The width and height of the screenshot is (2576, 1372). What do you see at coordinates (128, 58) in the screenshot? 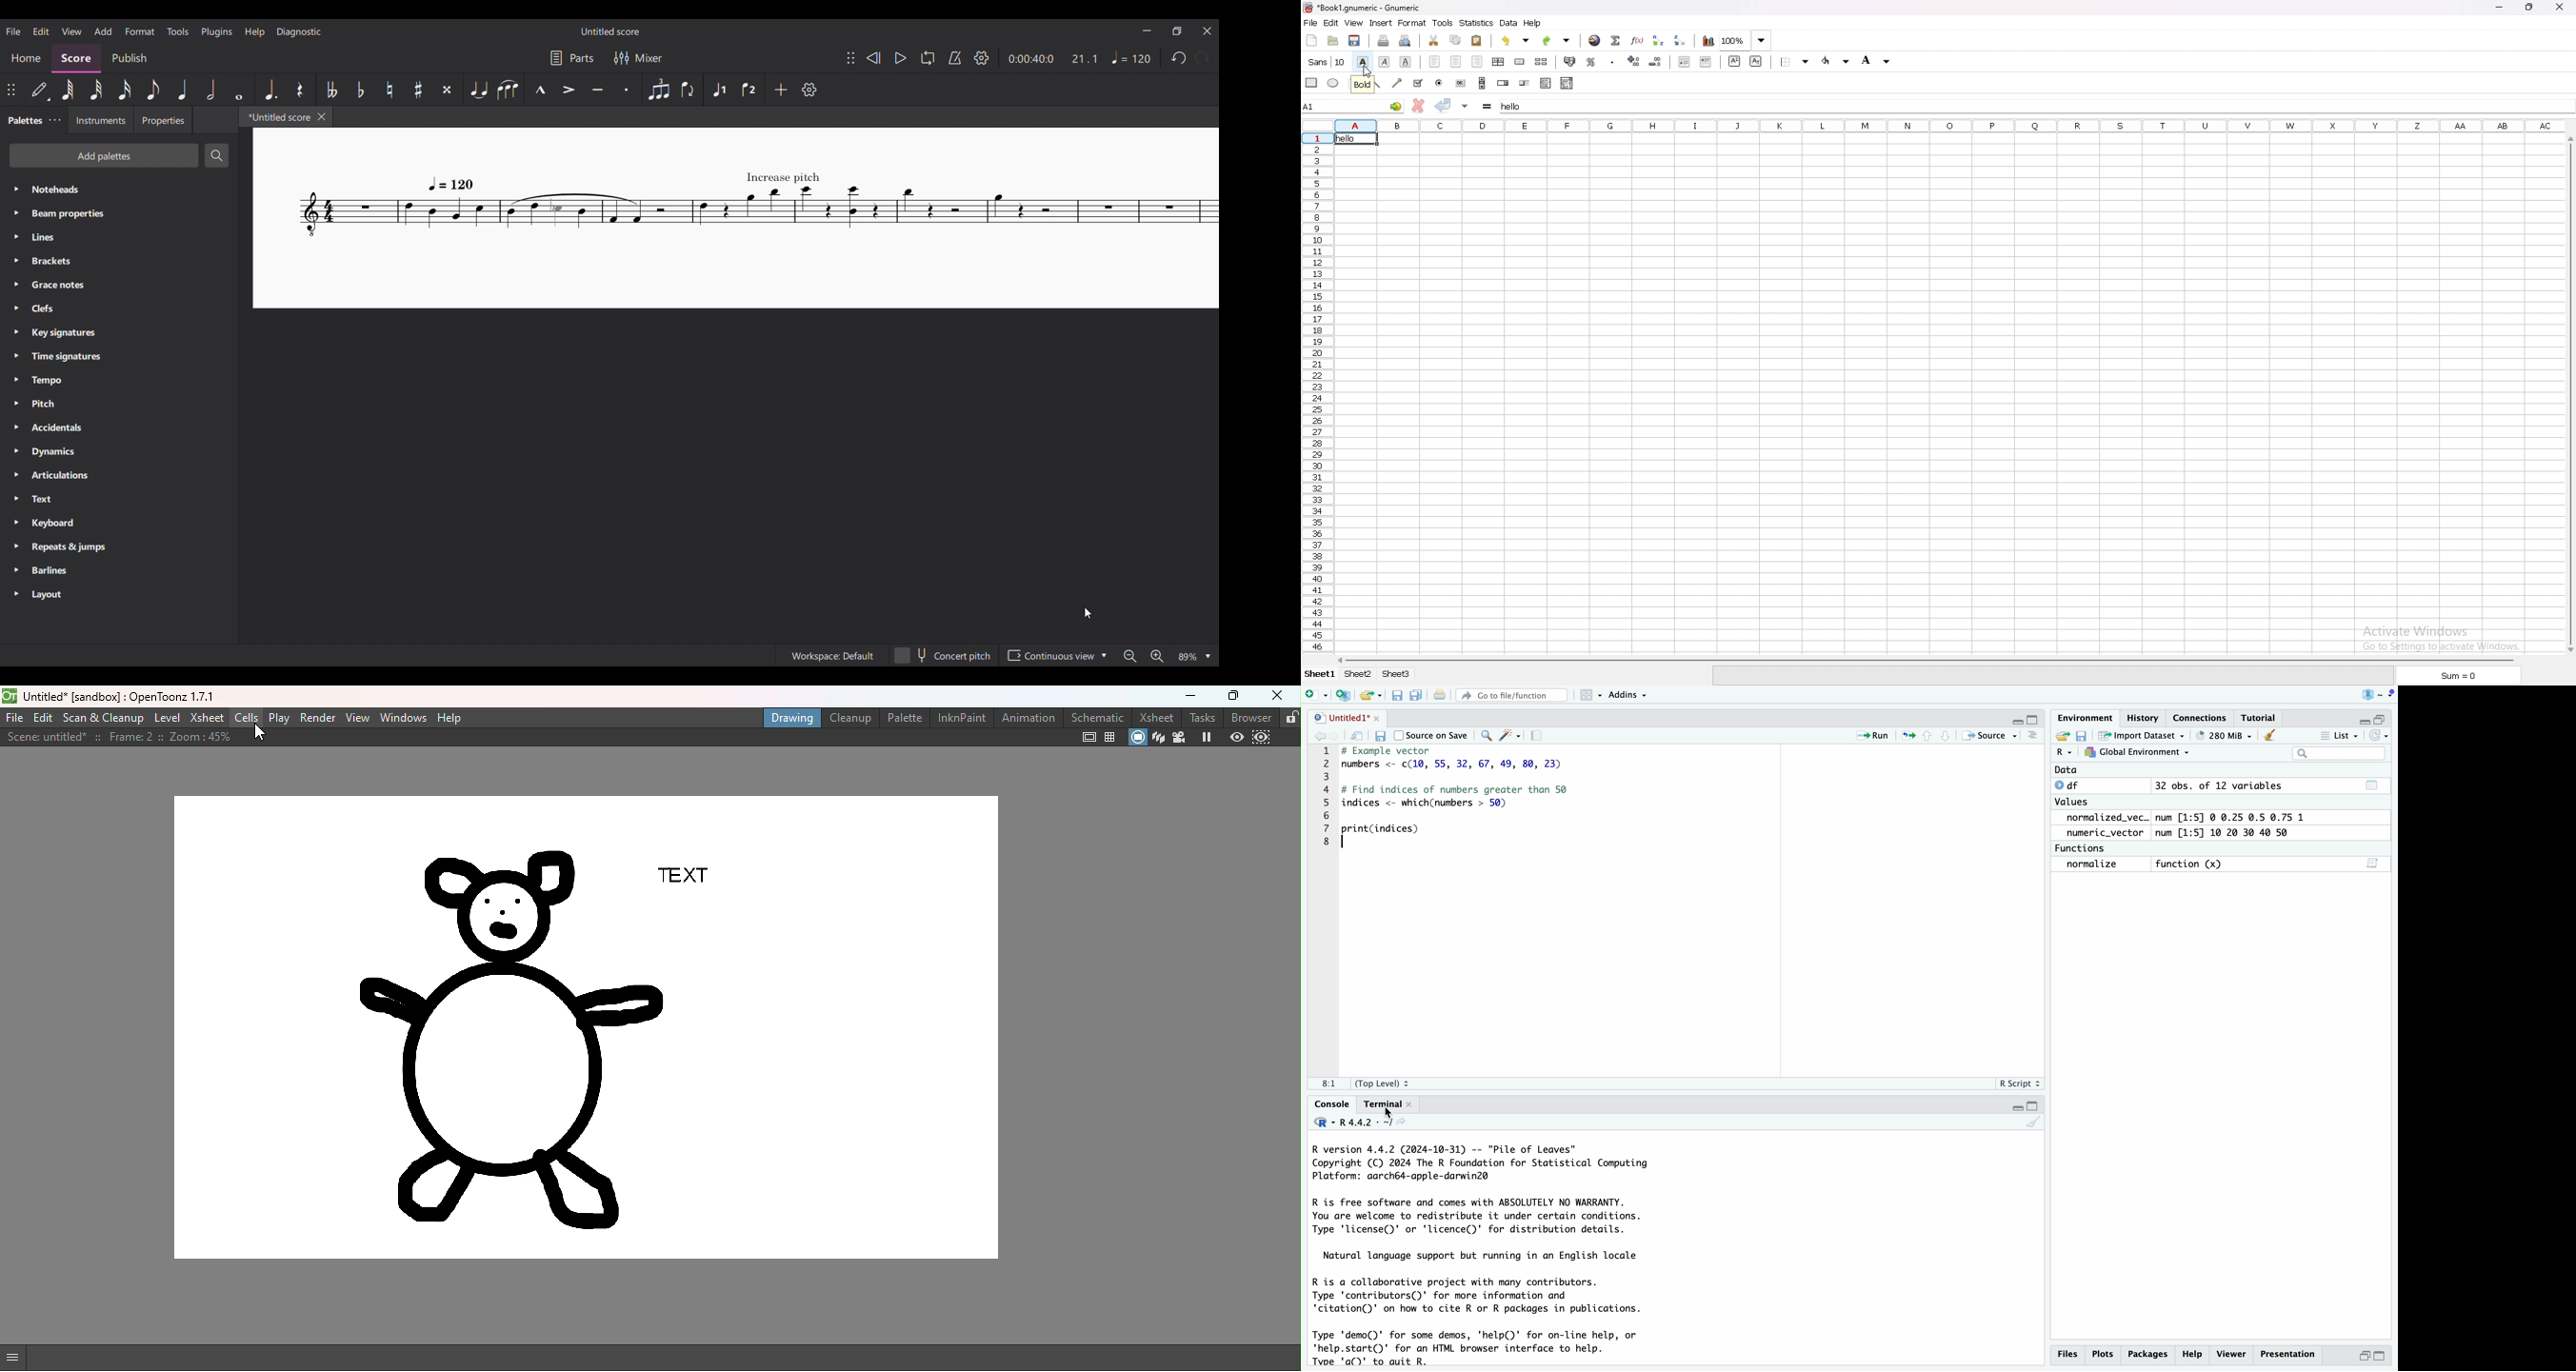
I see `Publish section` at bounding box center [128, 58].